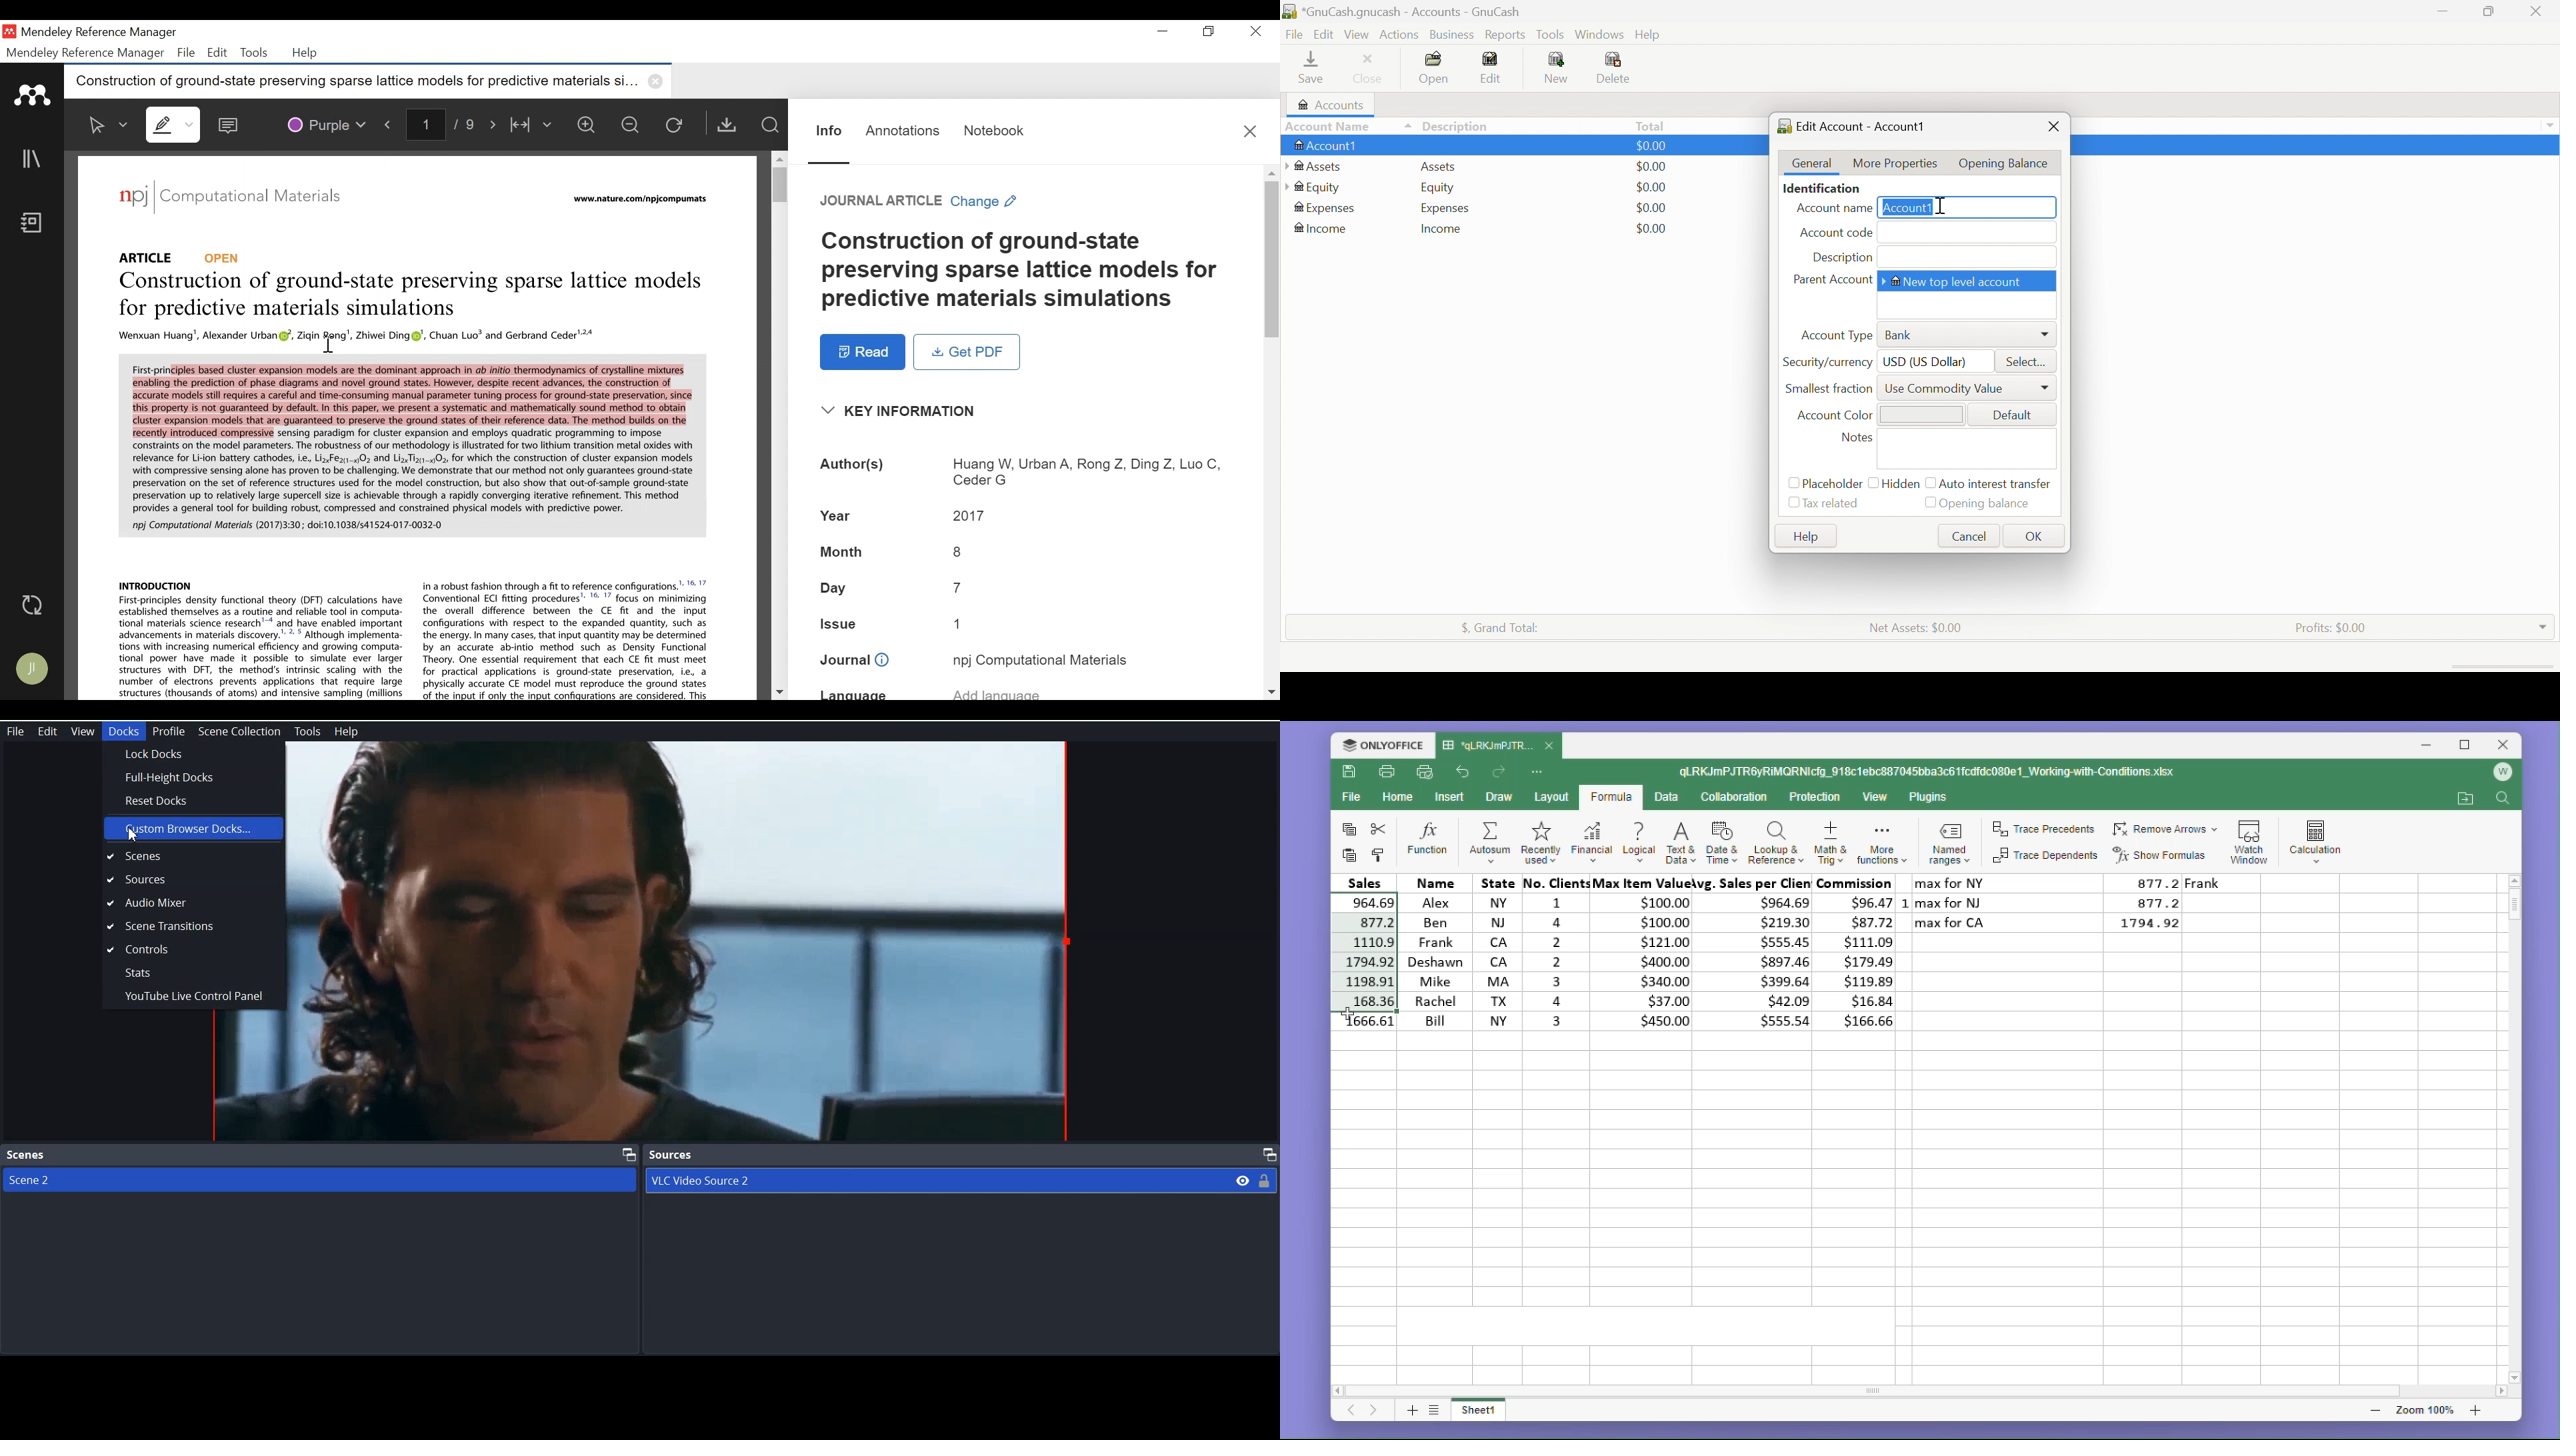 The width and height of the screenshot is (2576, 1456). I want to click on layout, so click(1550, 798).